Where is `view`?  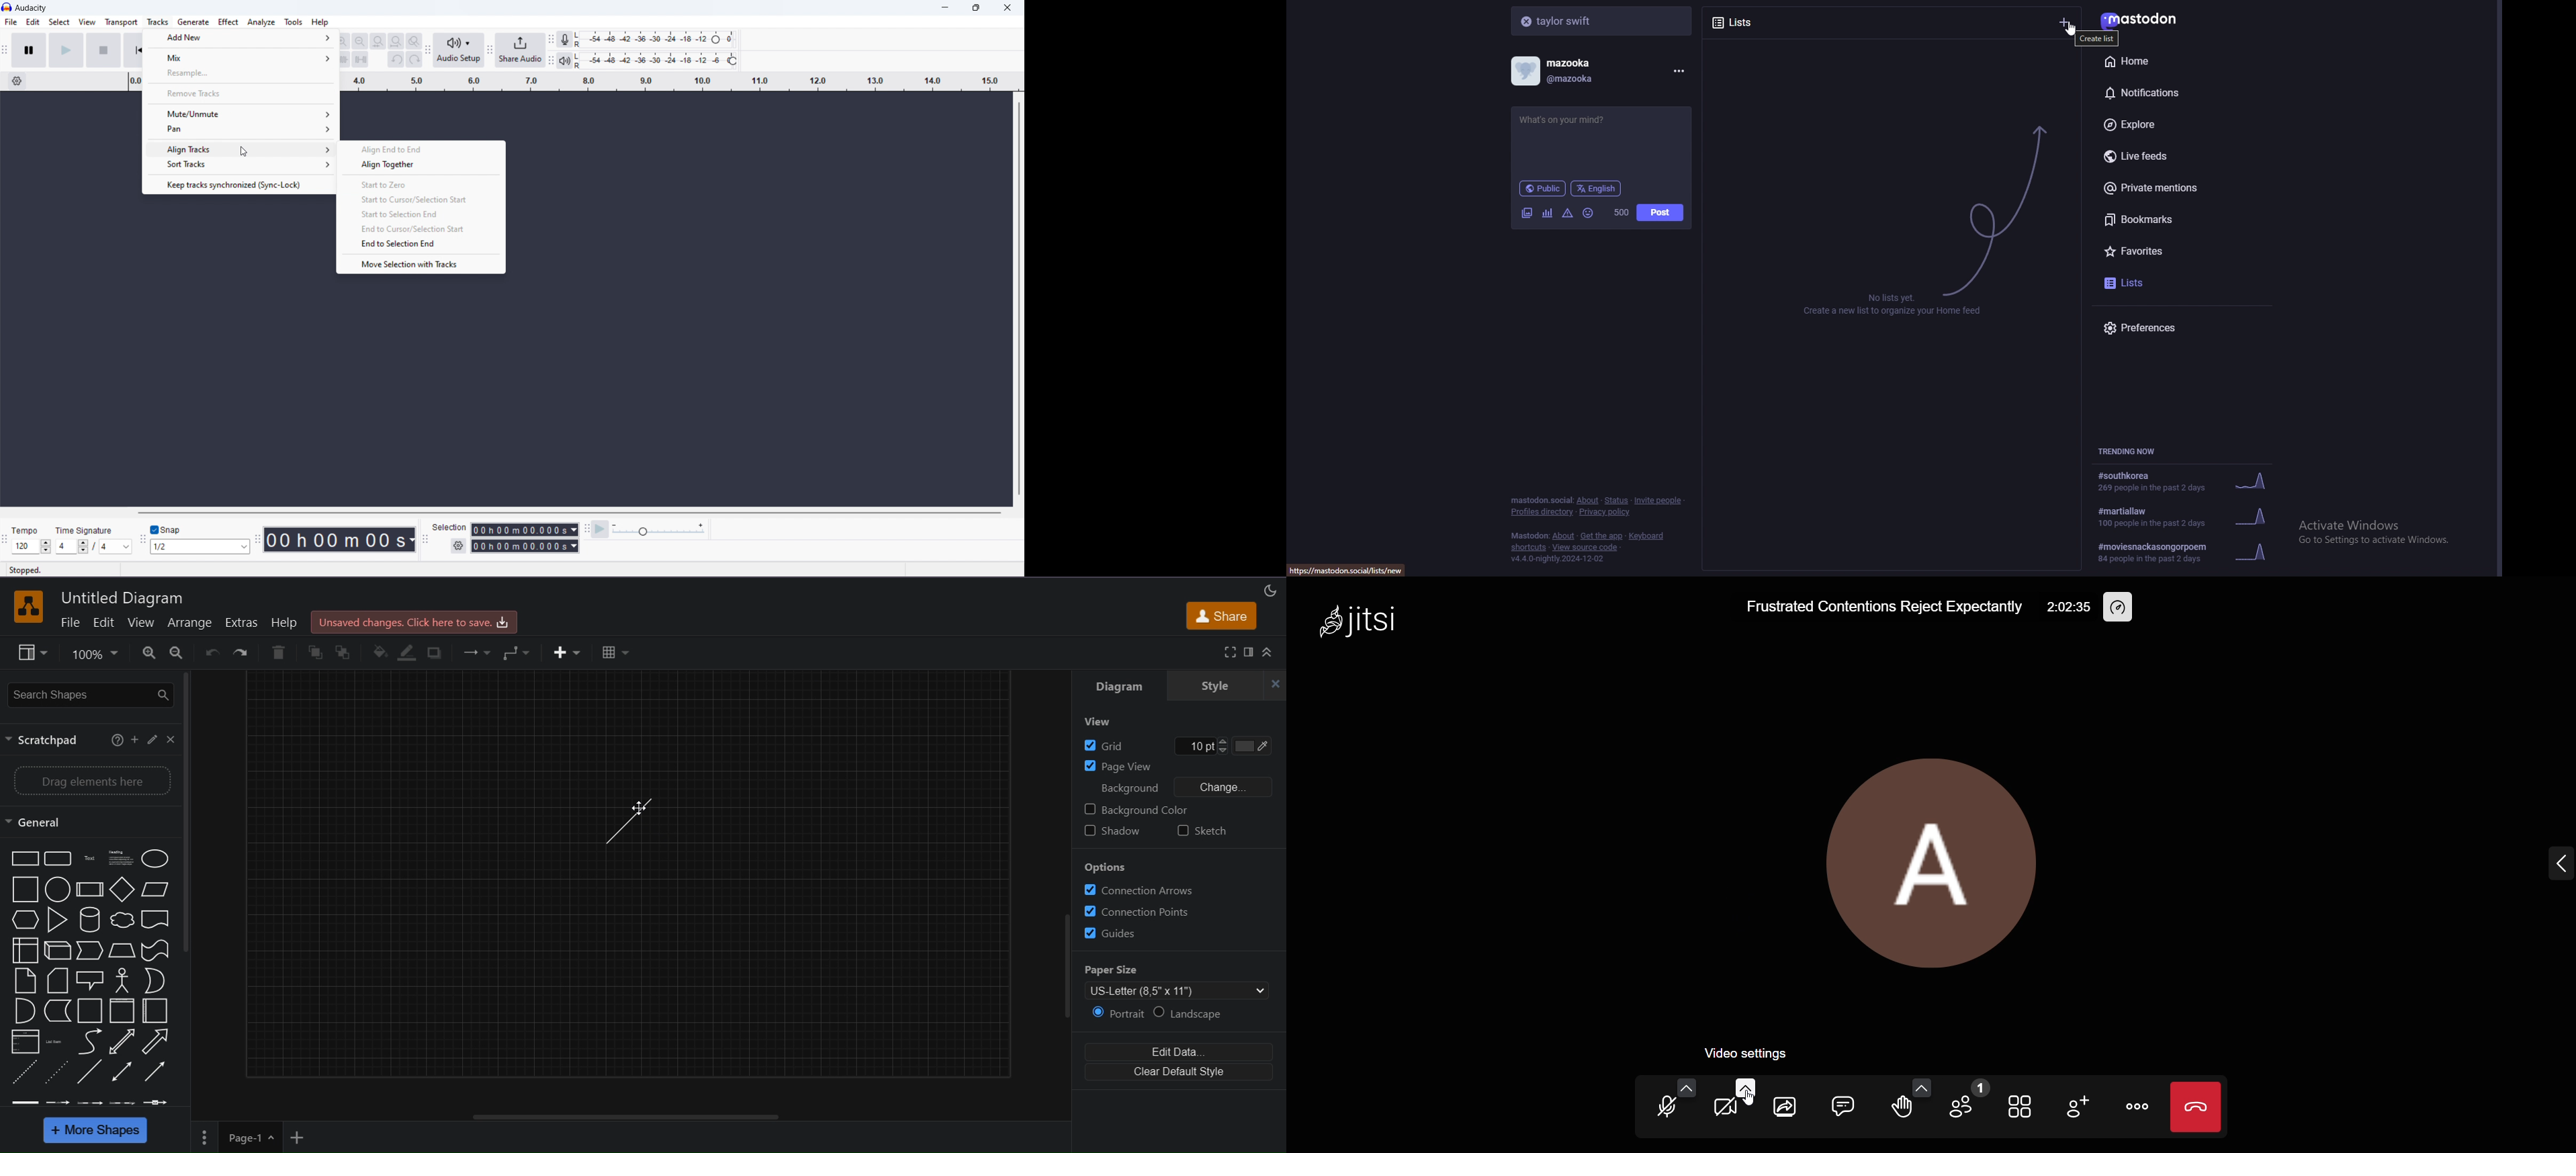 view is located at coordinates (1098, 723).